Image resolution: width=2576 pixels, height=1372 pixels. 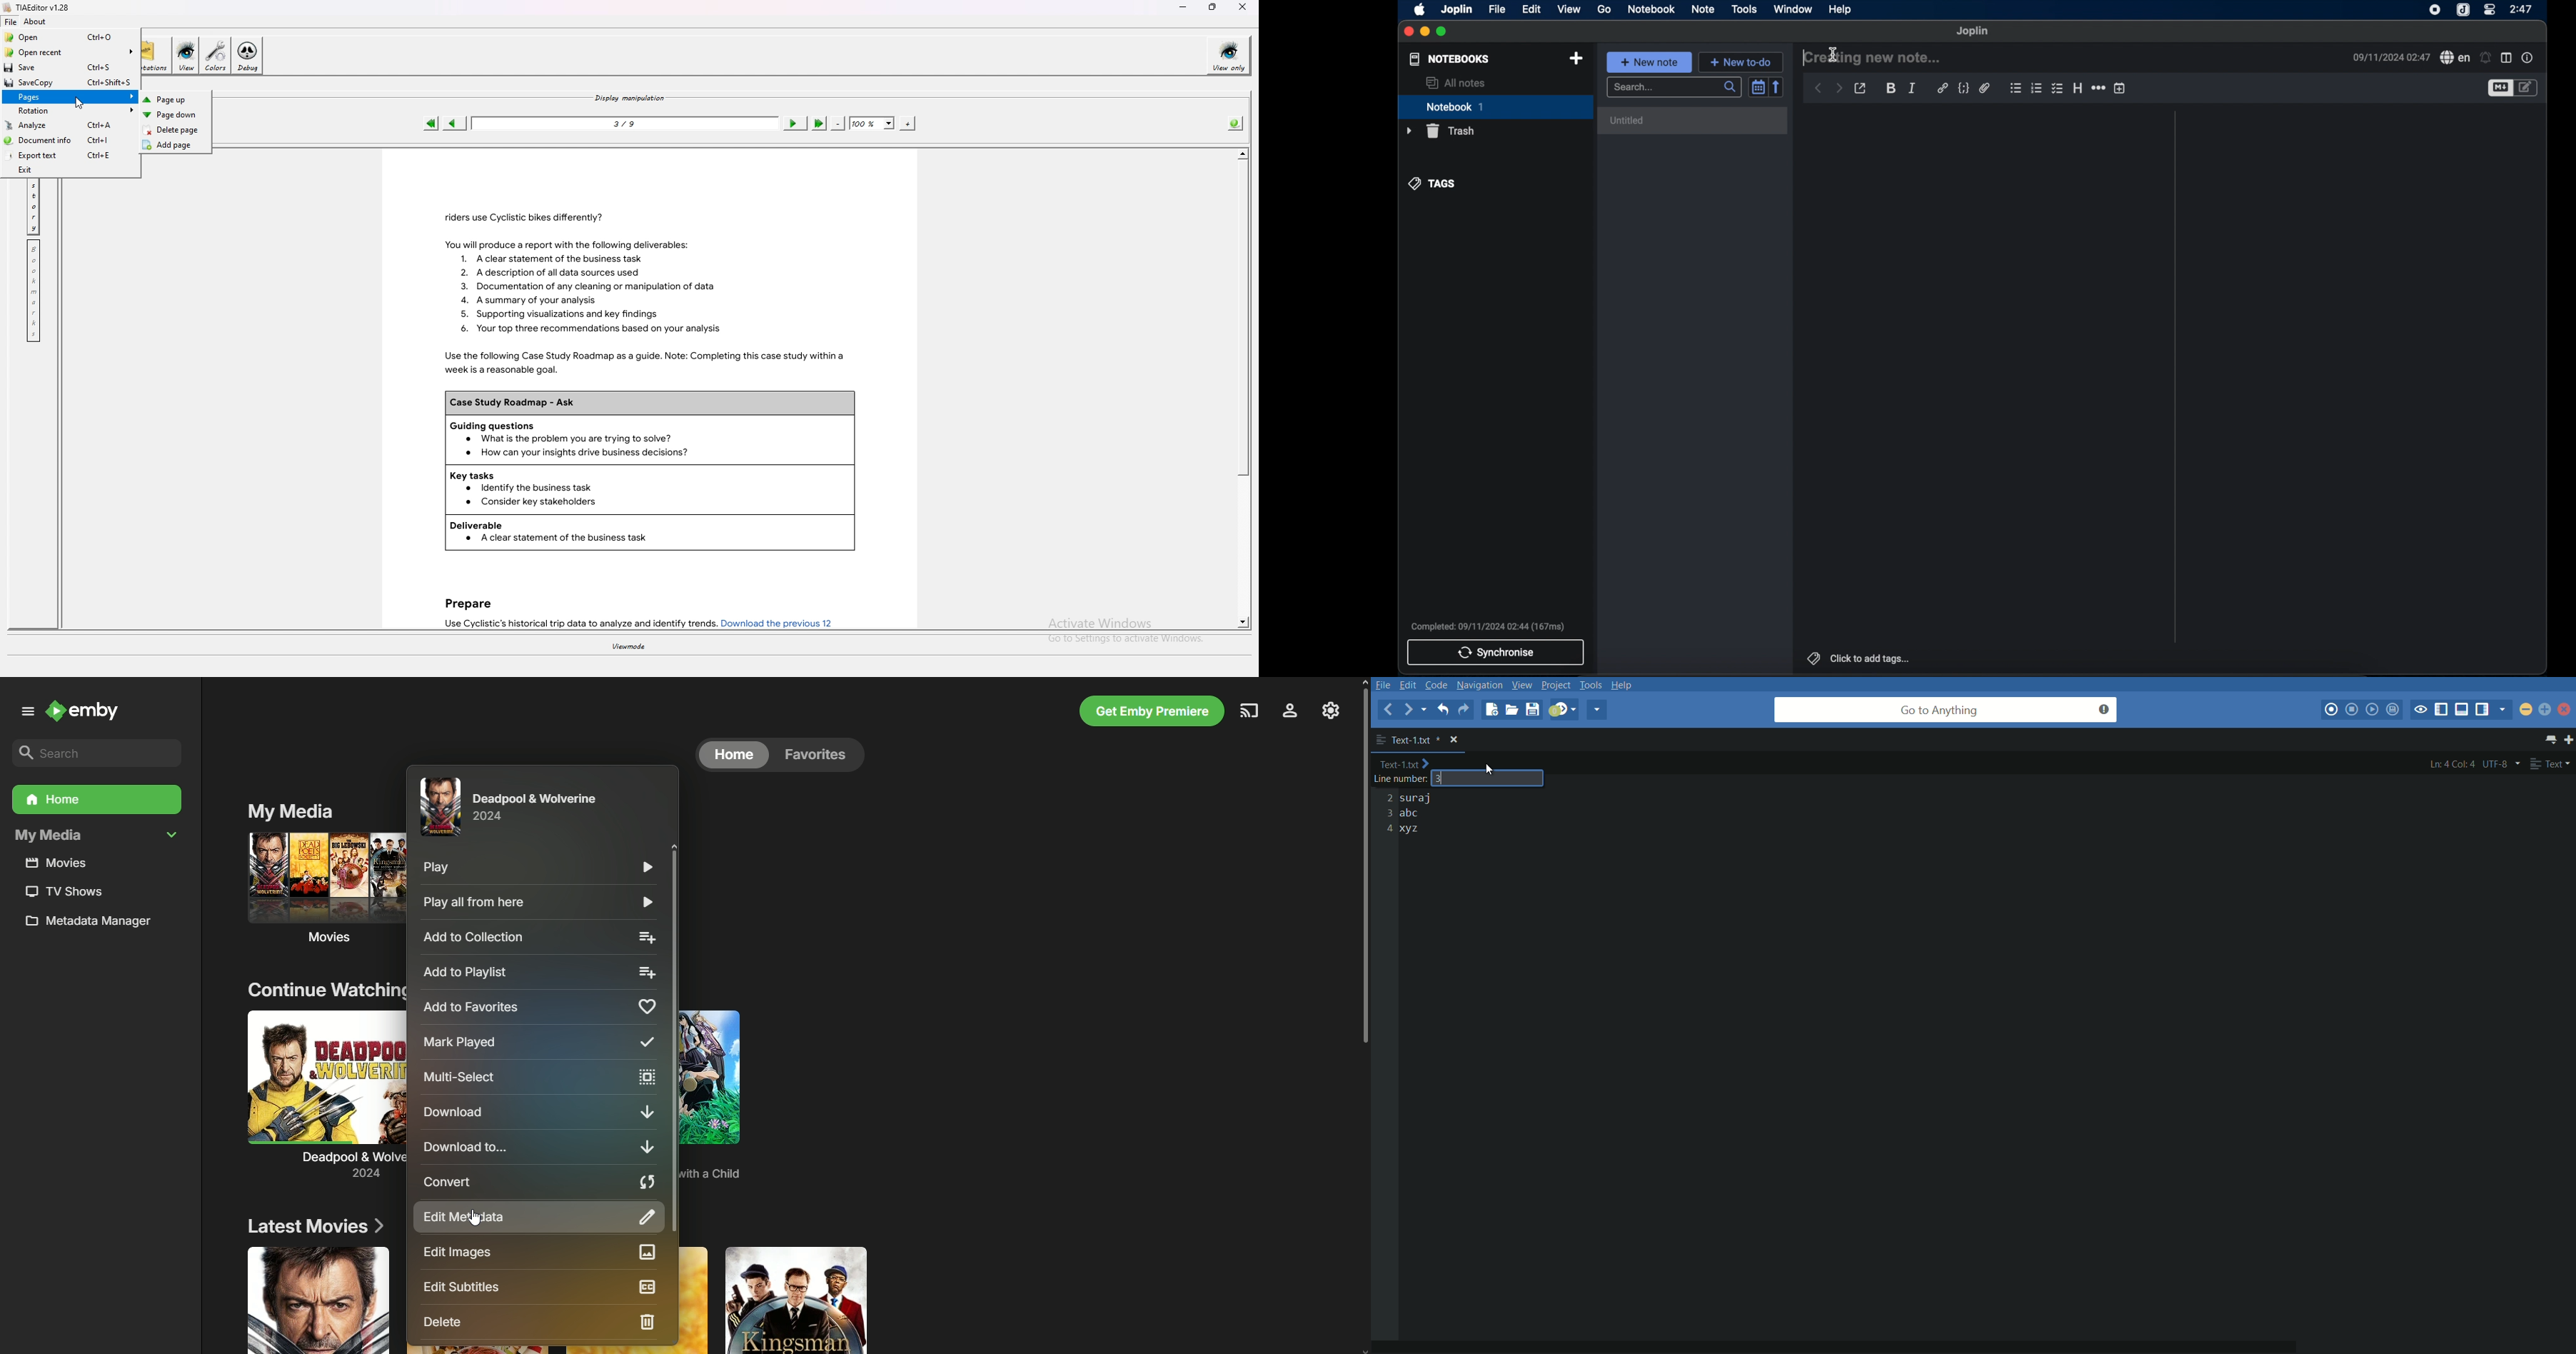 What do you see at coordinates (1744, 9) in the screenshot?
I see `tools` at bounding box center [1744, 9].